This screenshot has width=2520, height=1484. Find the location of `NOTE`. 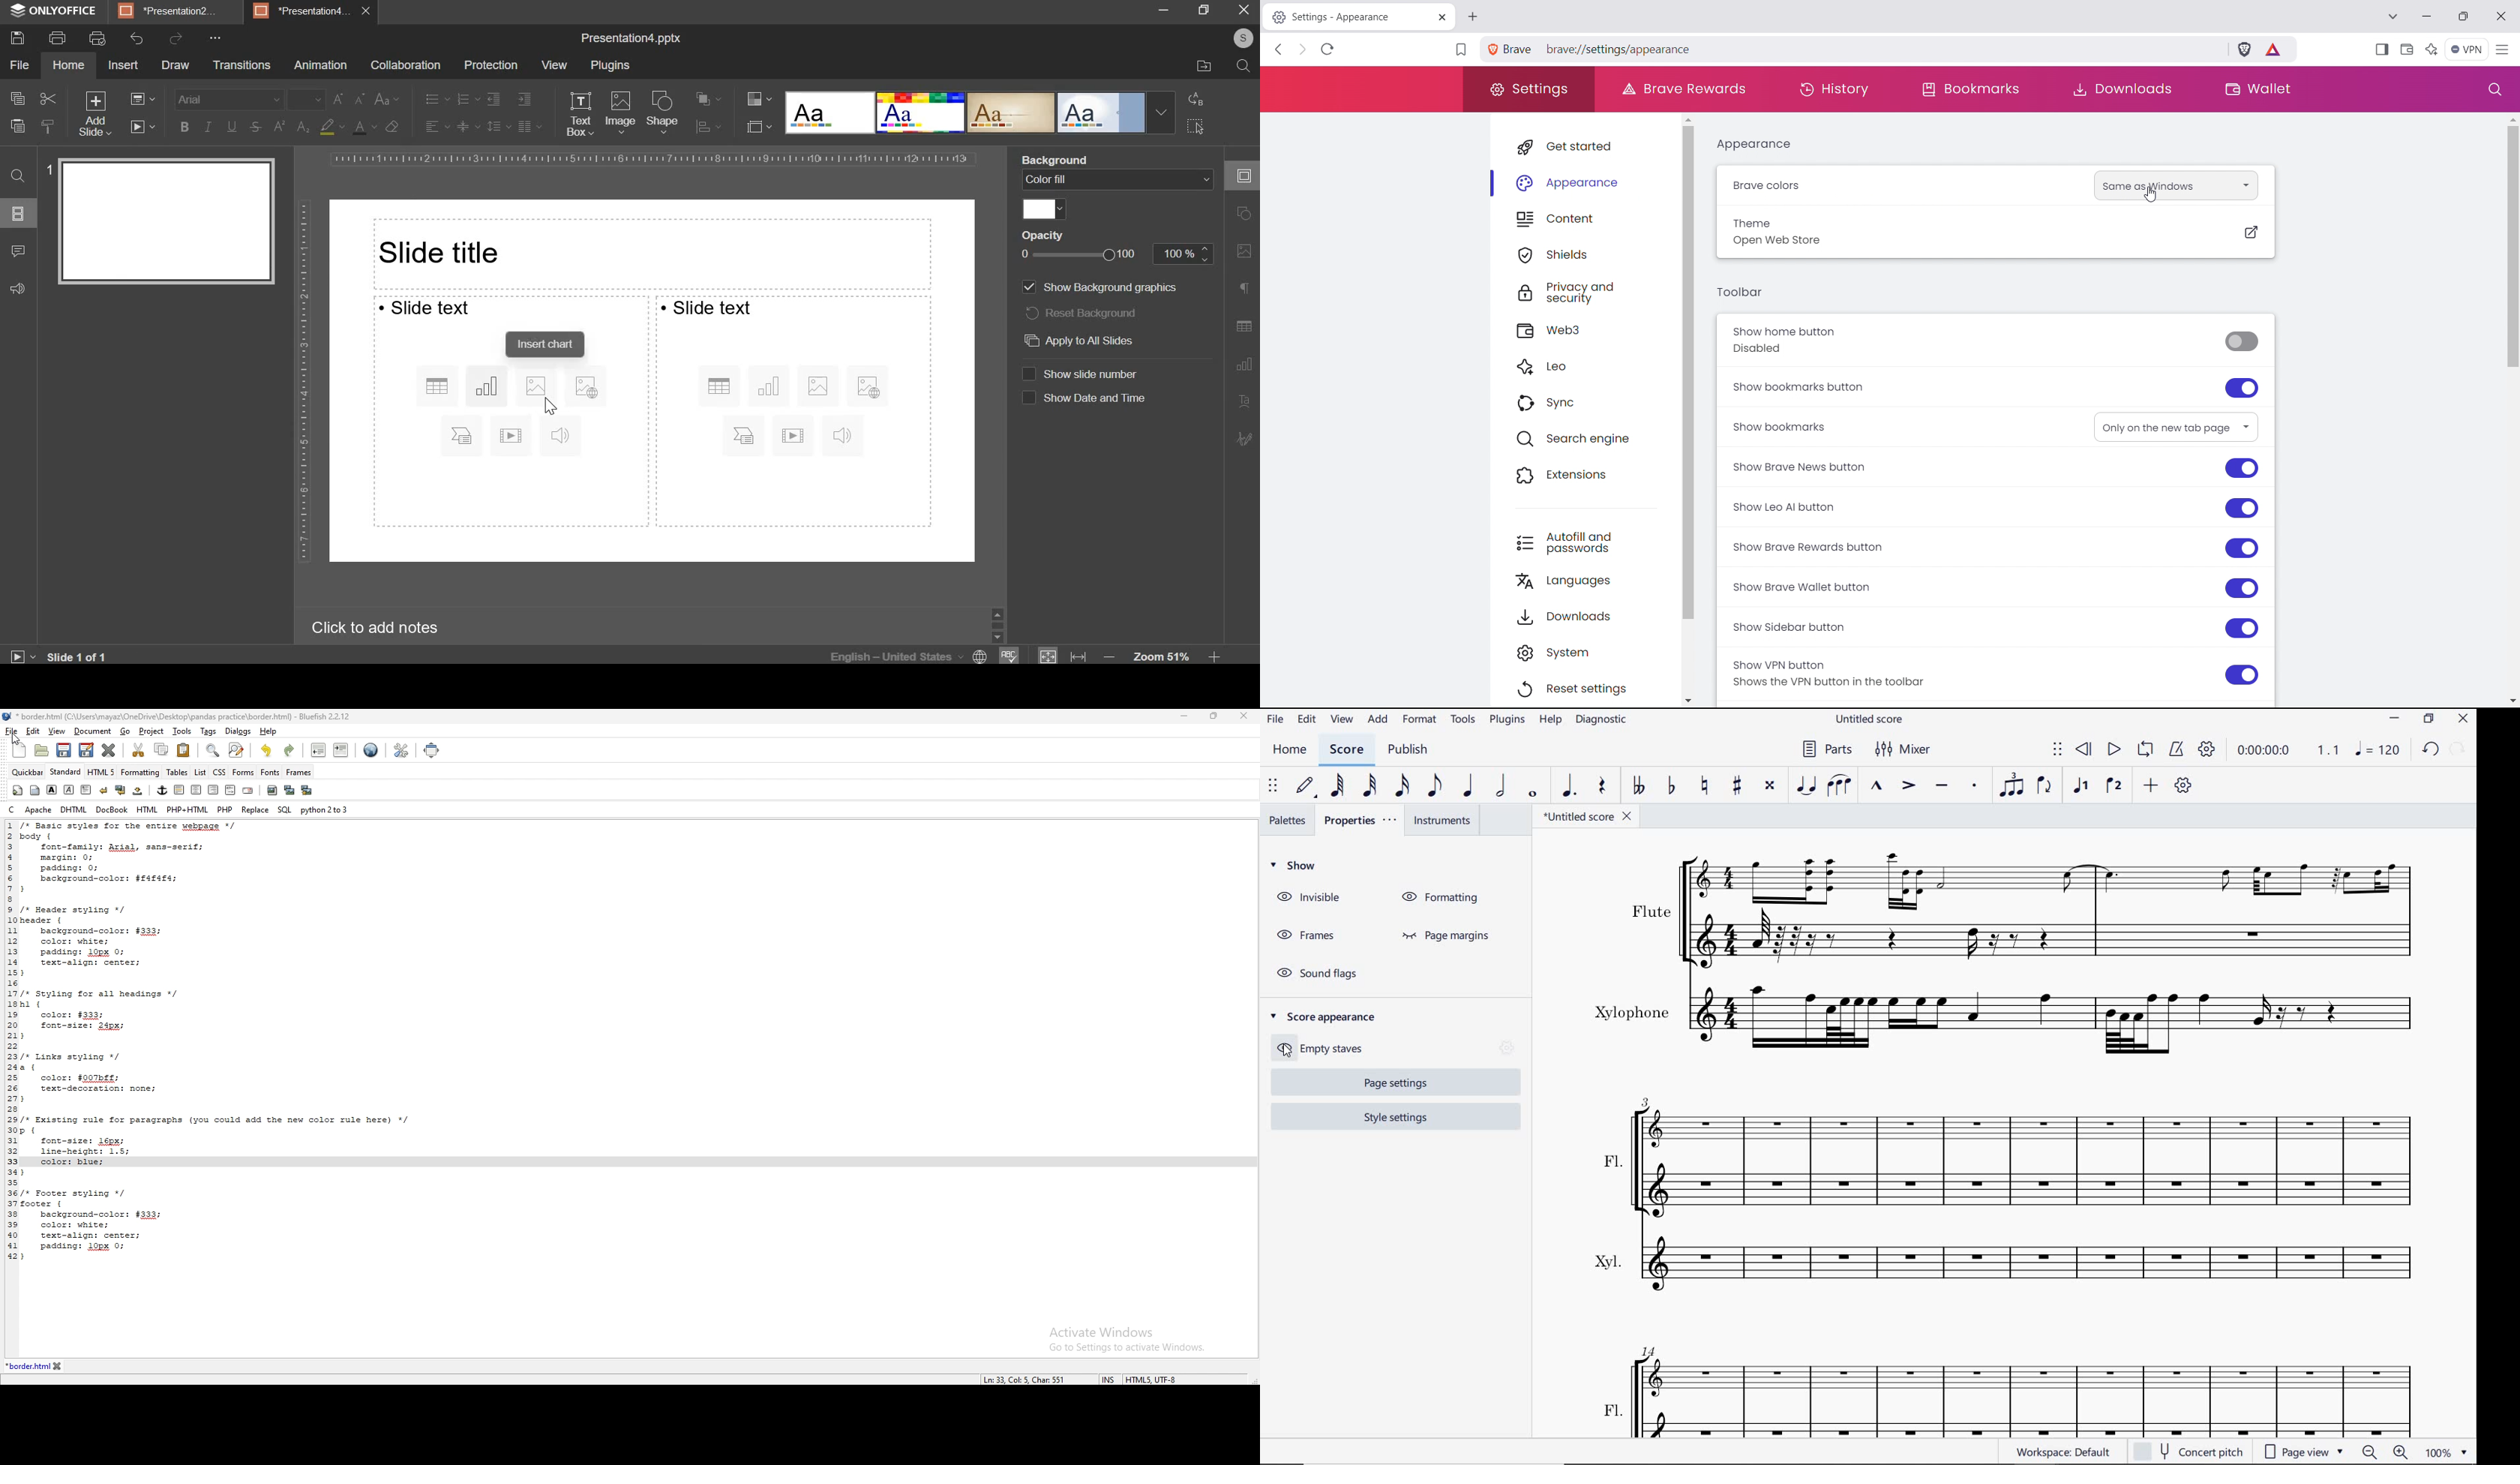

NOTE is located at coordinates (2380, 749).